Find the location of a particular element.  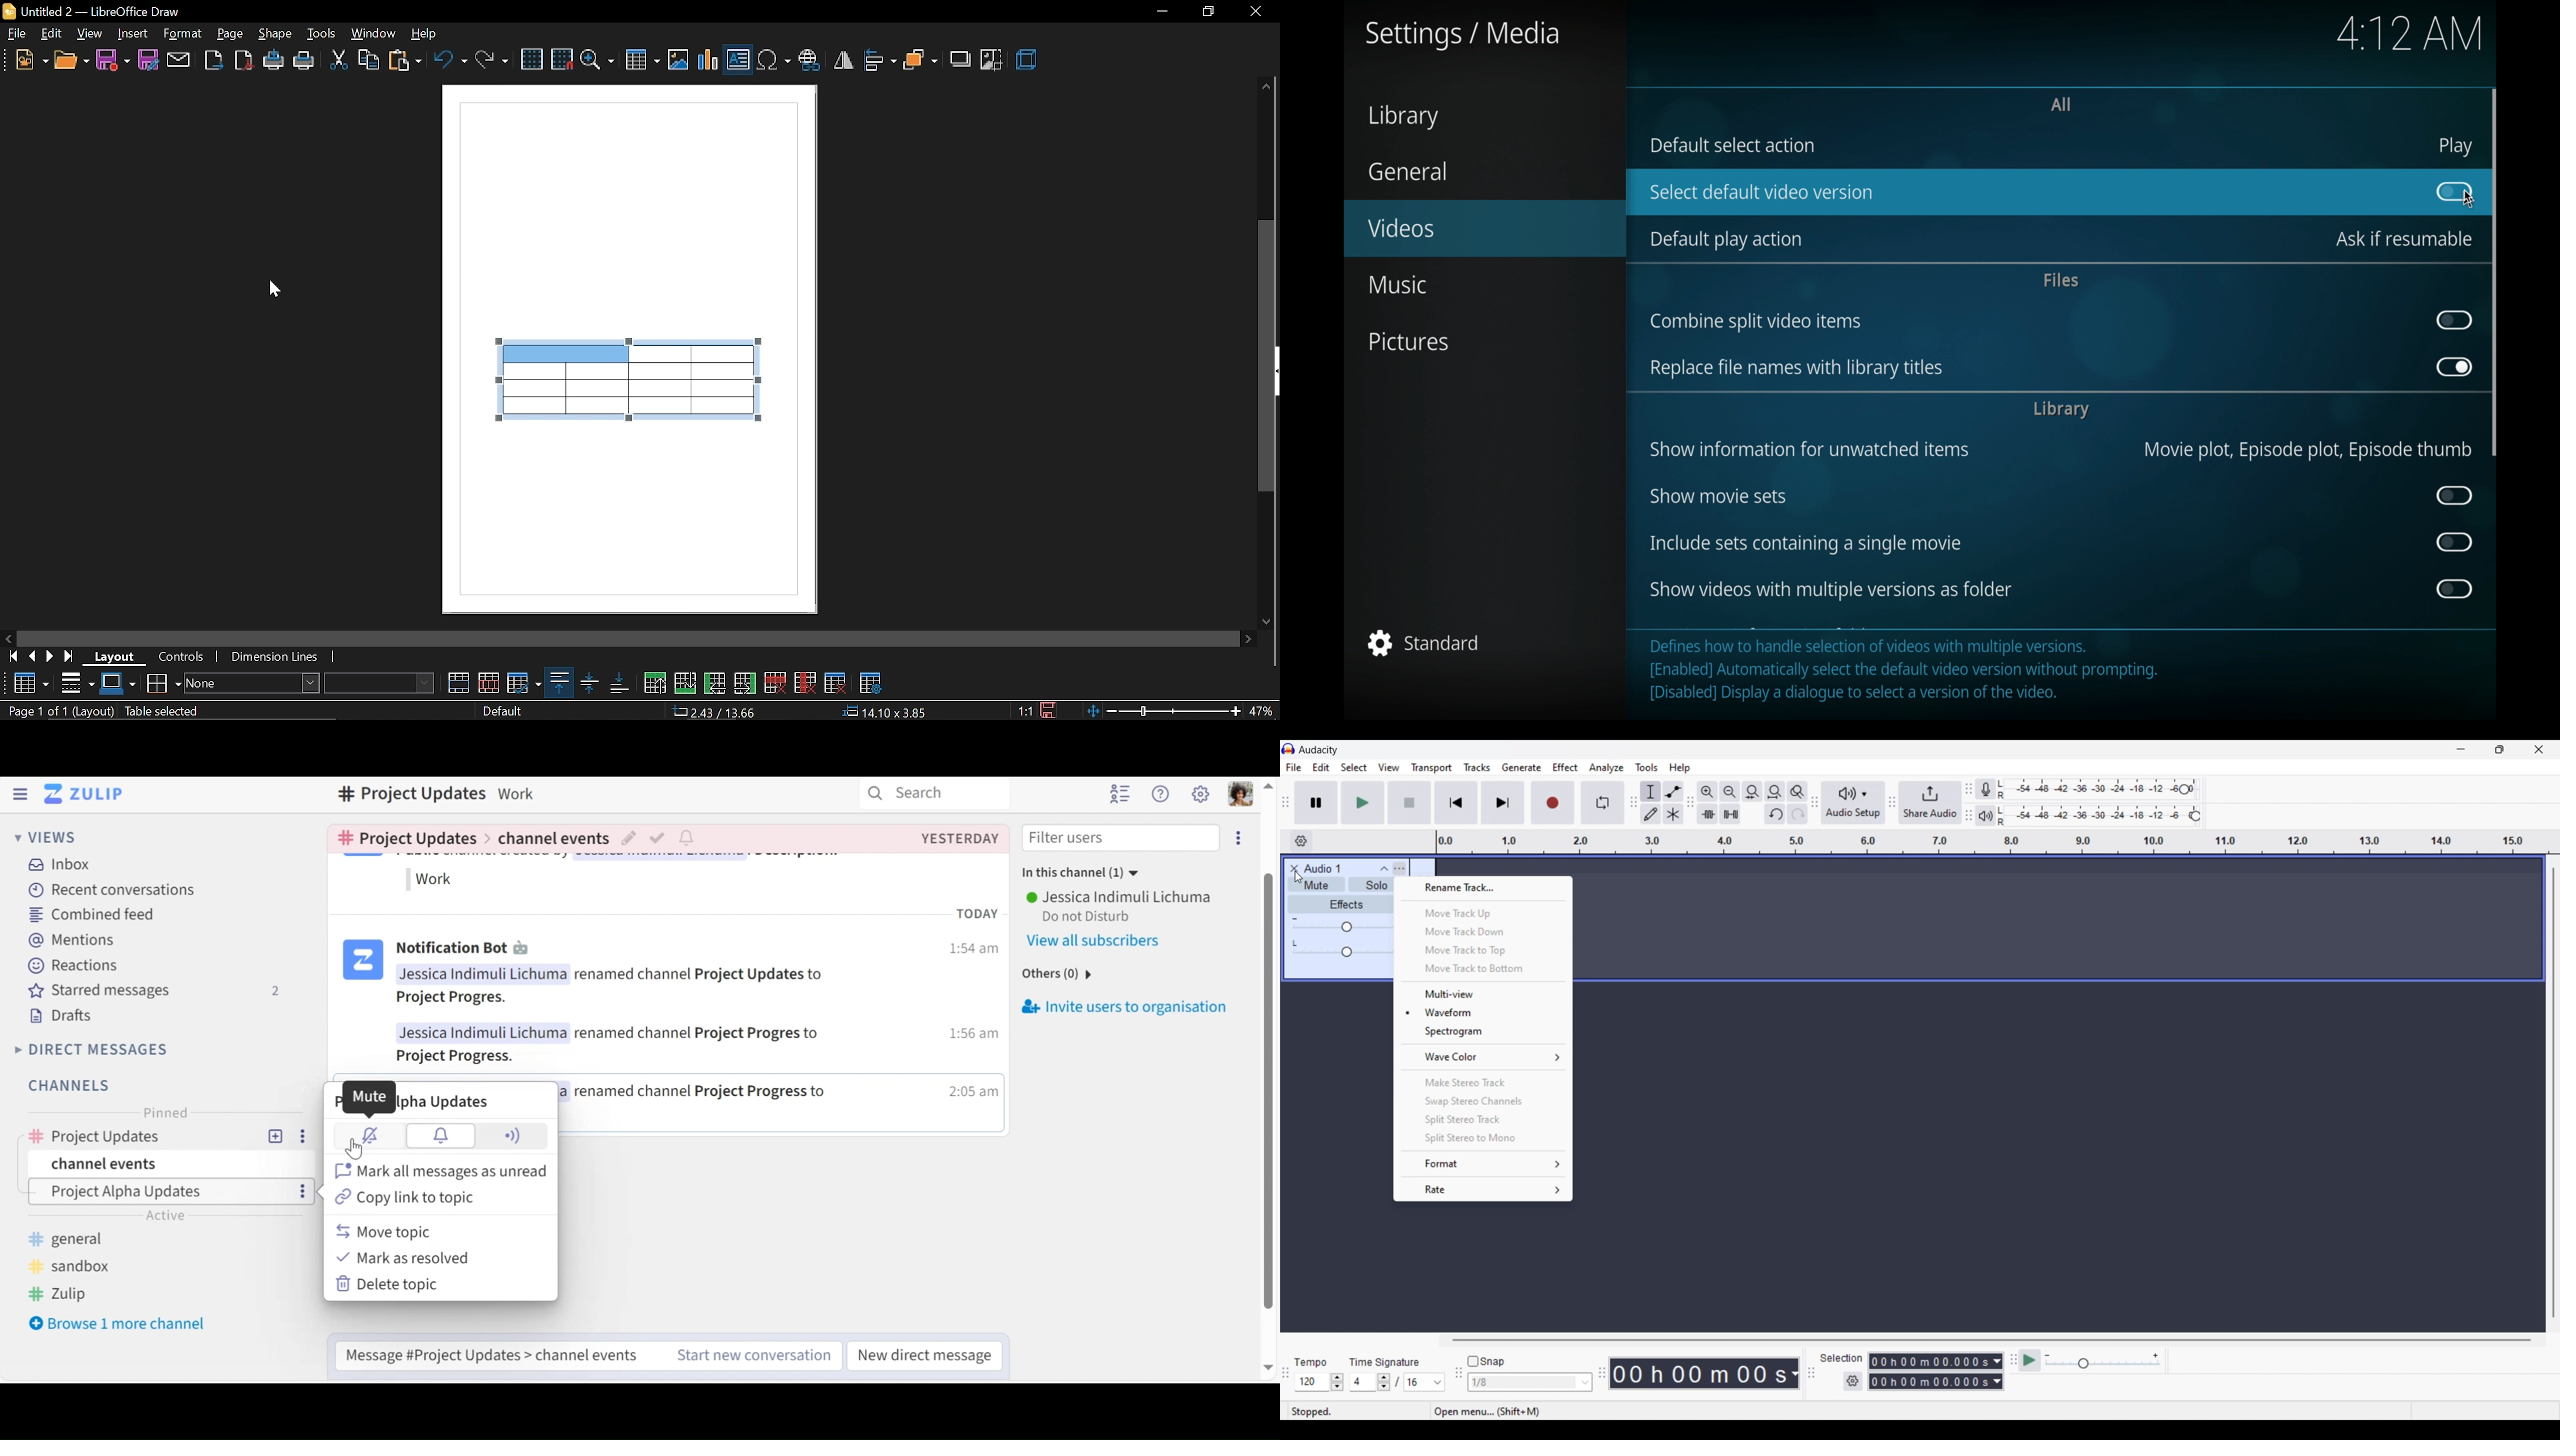

toggle button is located at coordinates (2453, 191).